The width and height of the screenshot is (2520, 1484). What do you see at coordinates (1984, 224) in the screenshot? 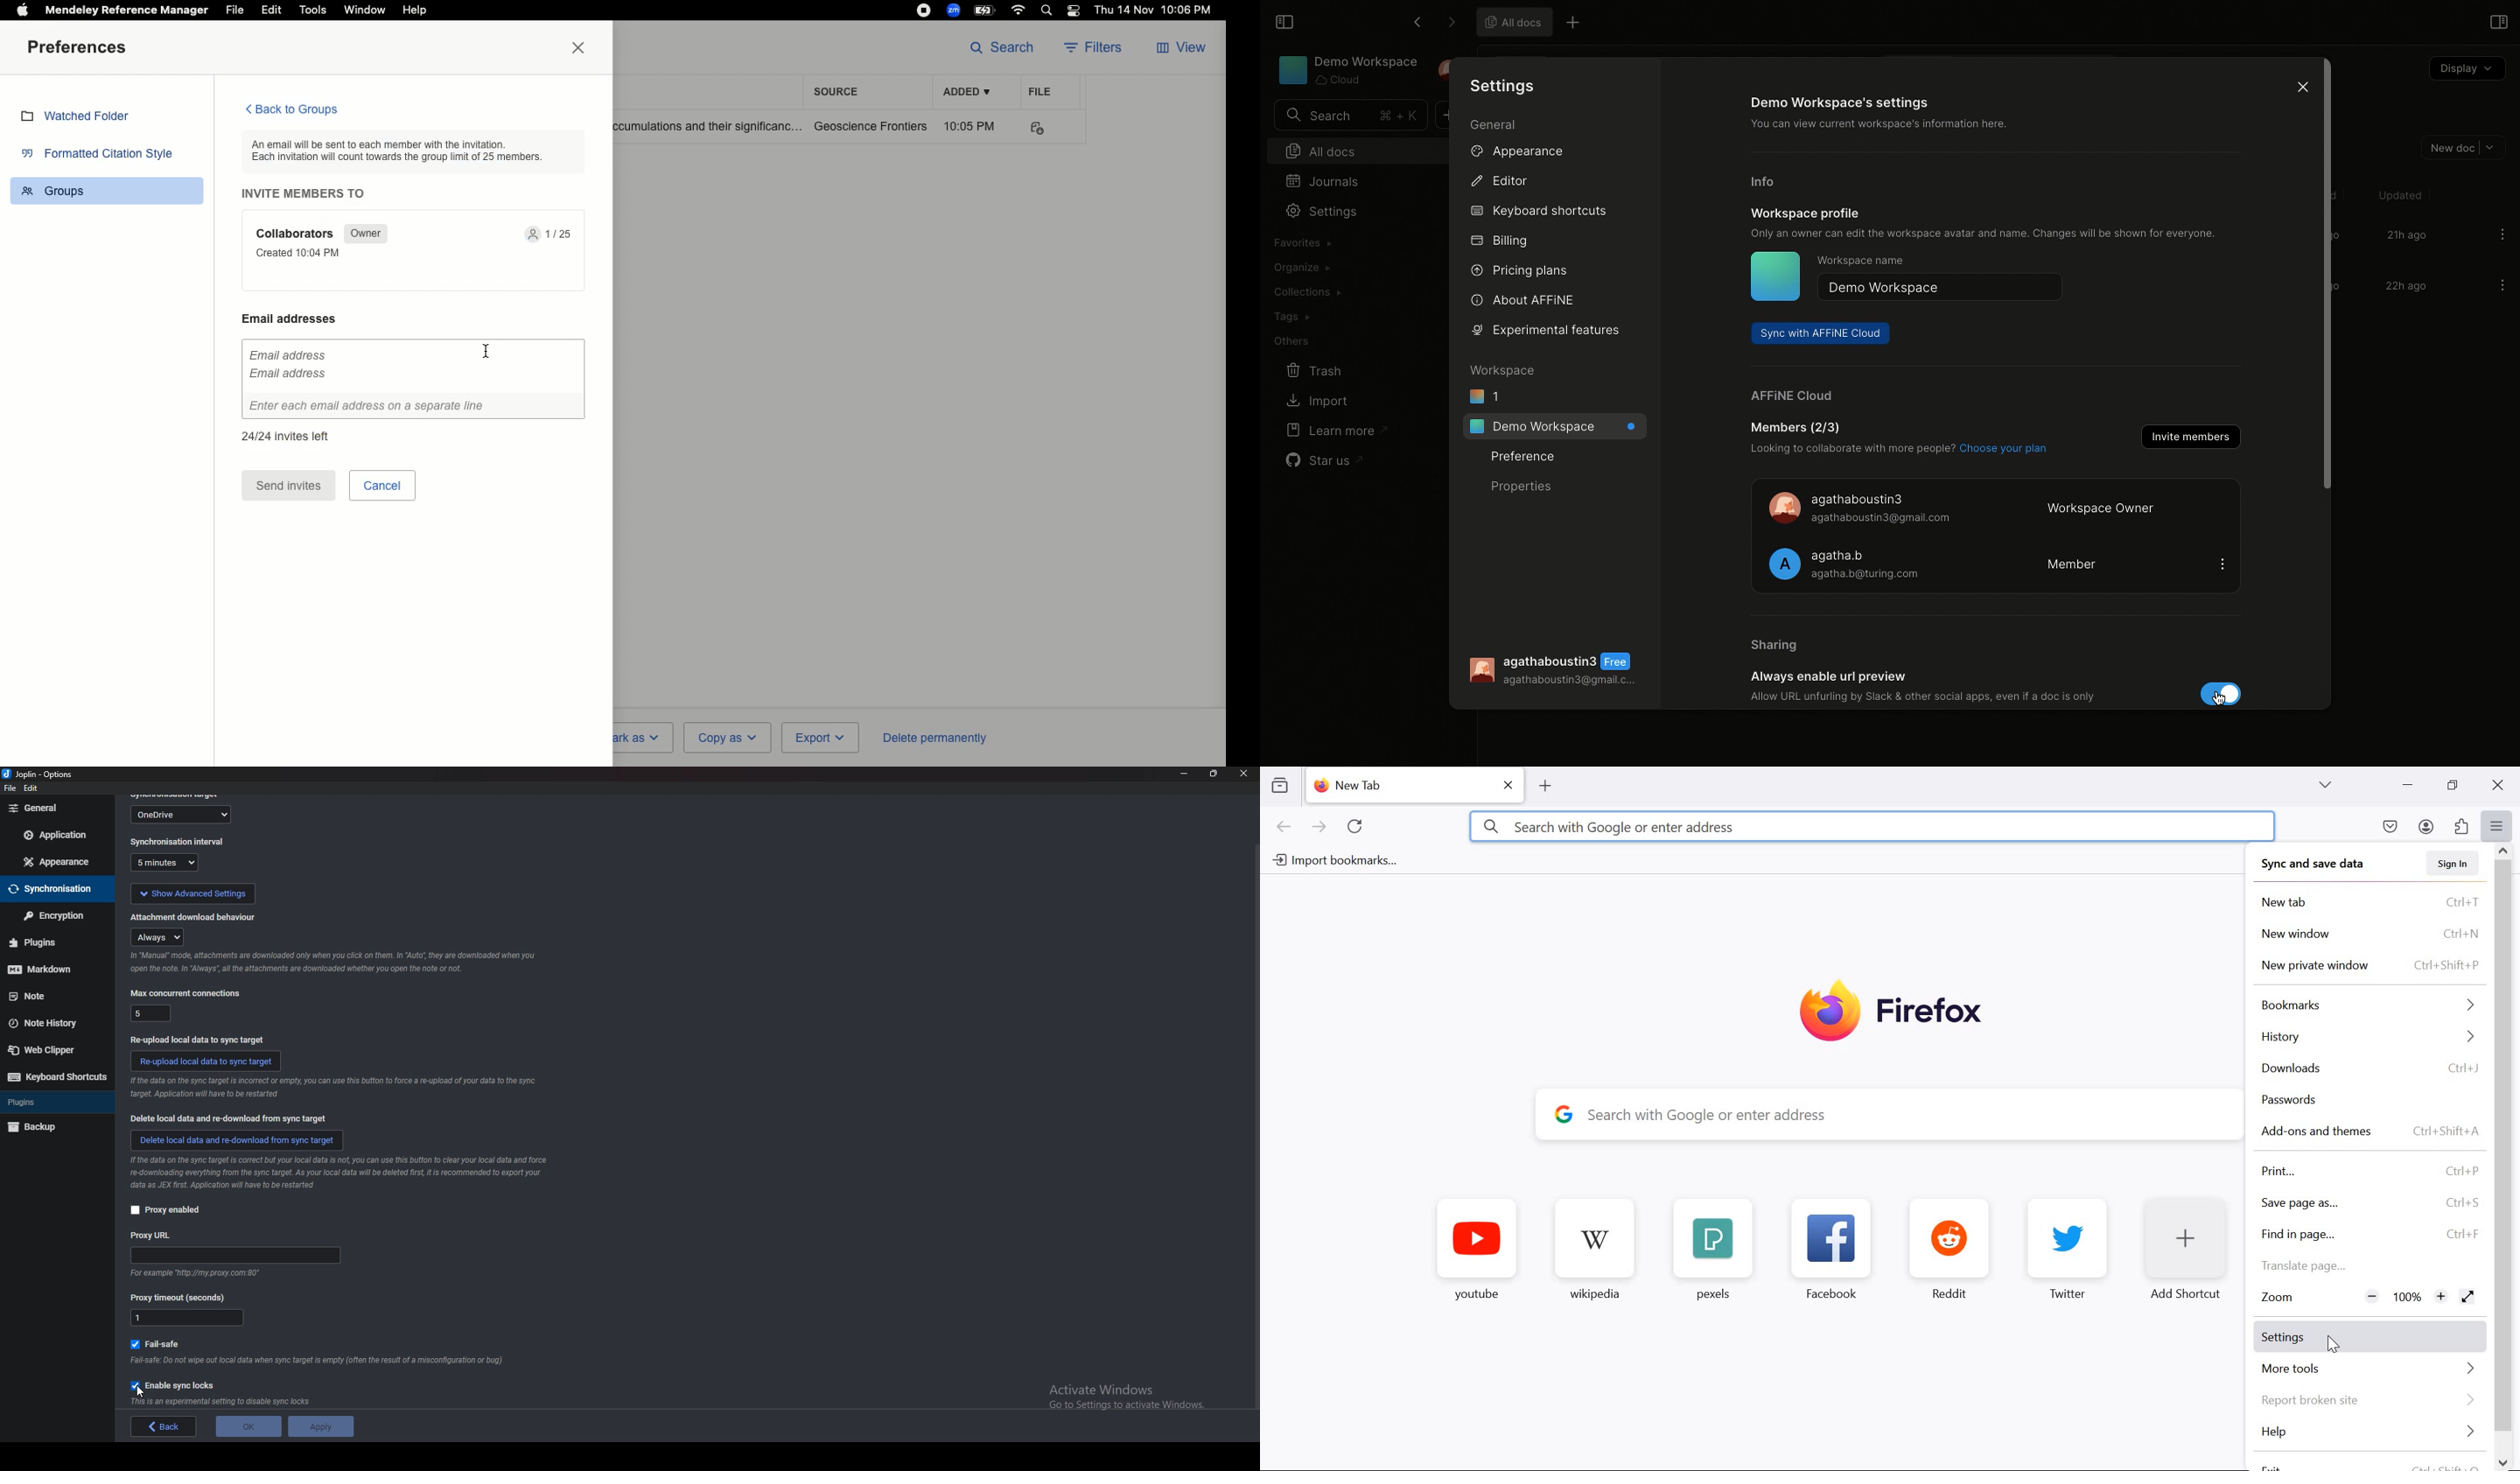
I see `Workspace profile` at bounding box center [1984, 224].